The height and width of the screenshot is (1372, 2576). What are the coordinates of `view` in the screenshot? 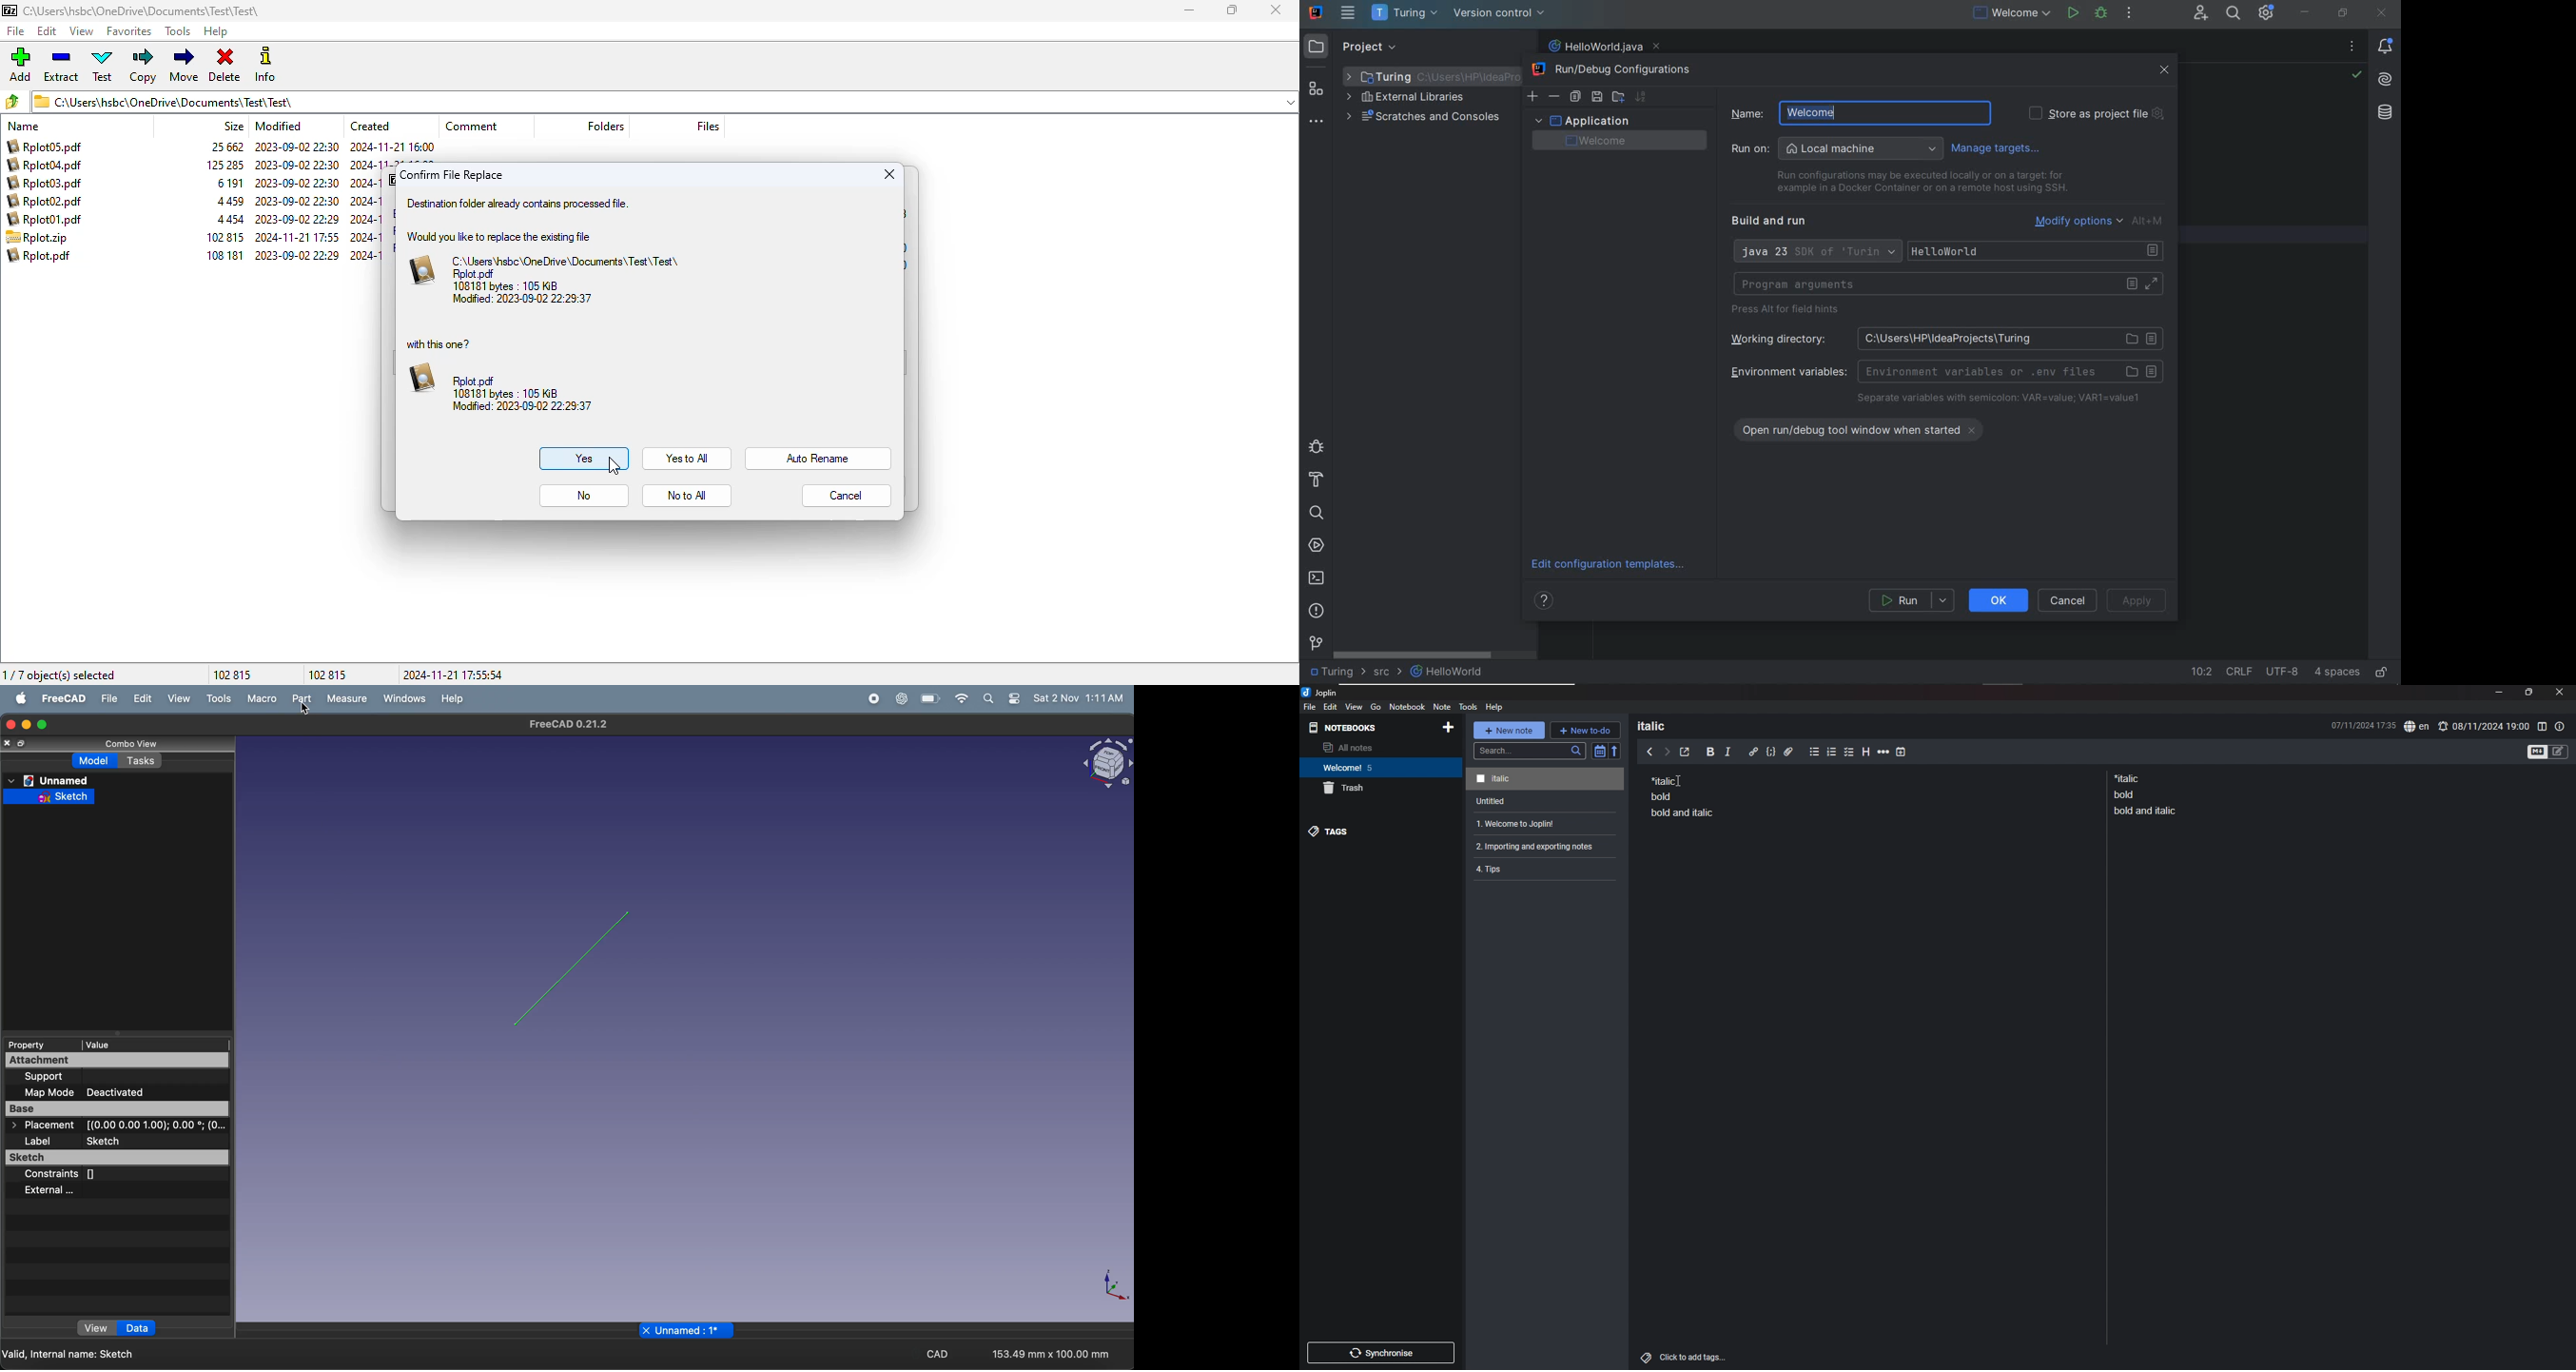 It's located at (1355, 706).